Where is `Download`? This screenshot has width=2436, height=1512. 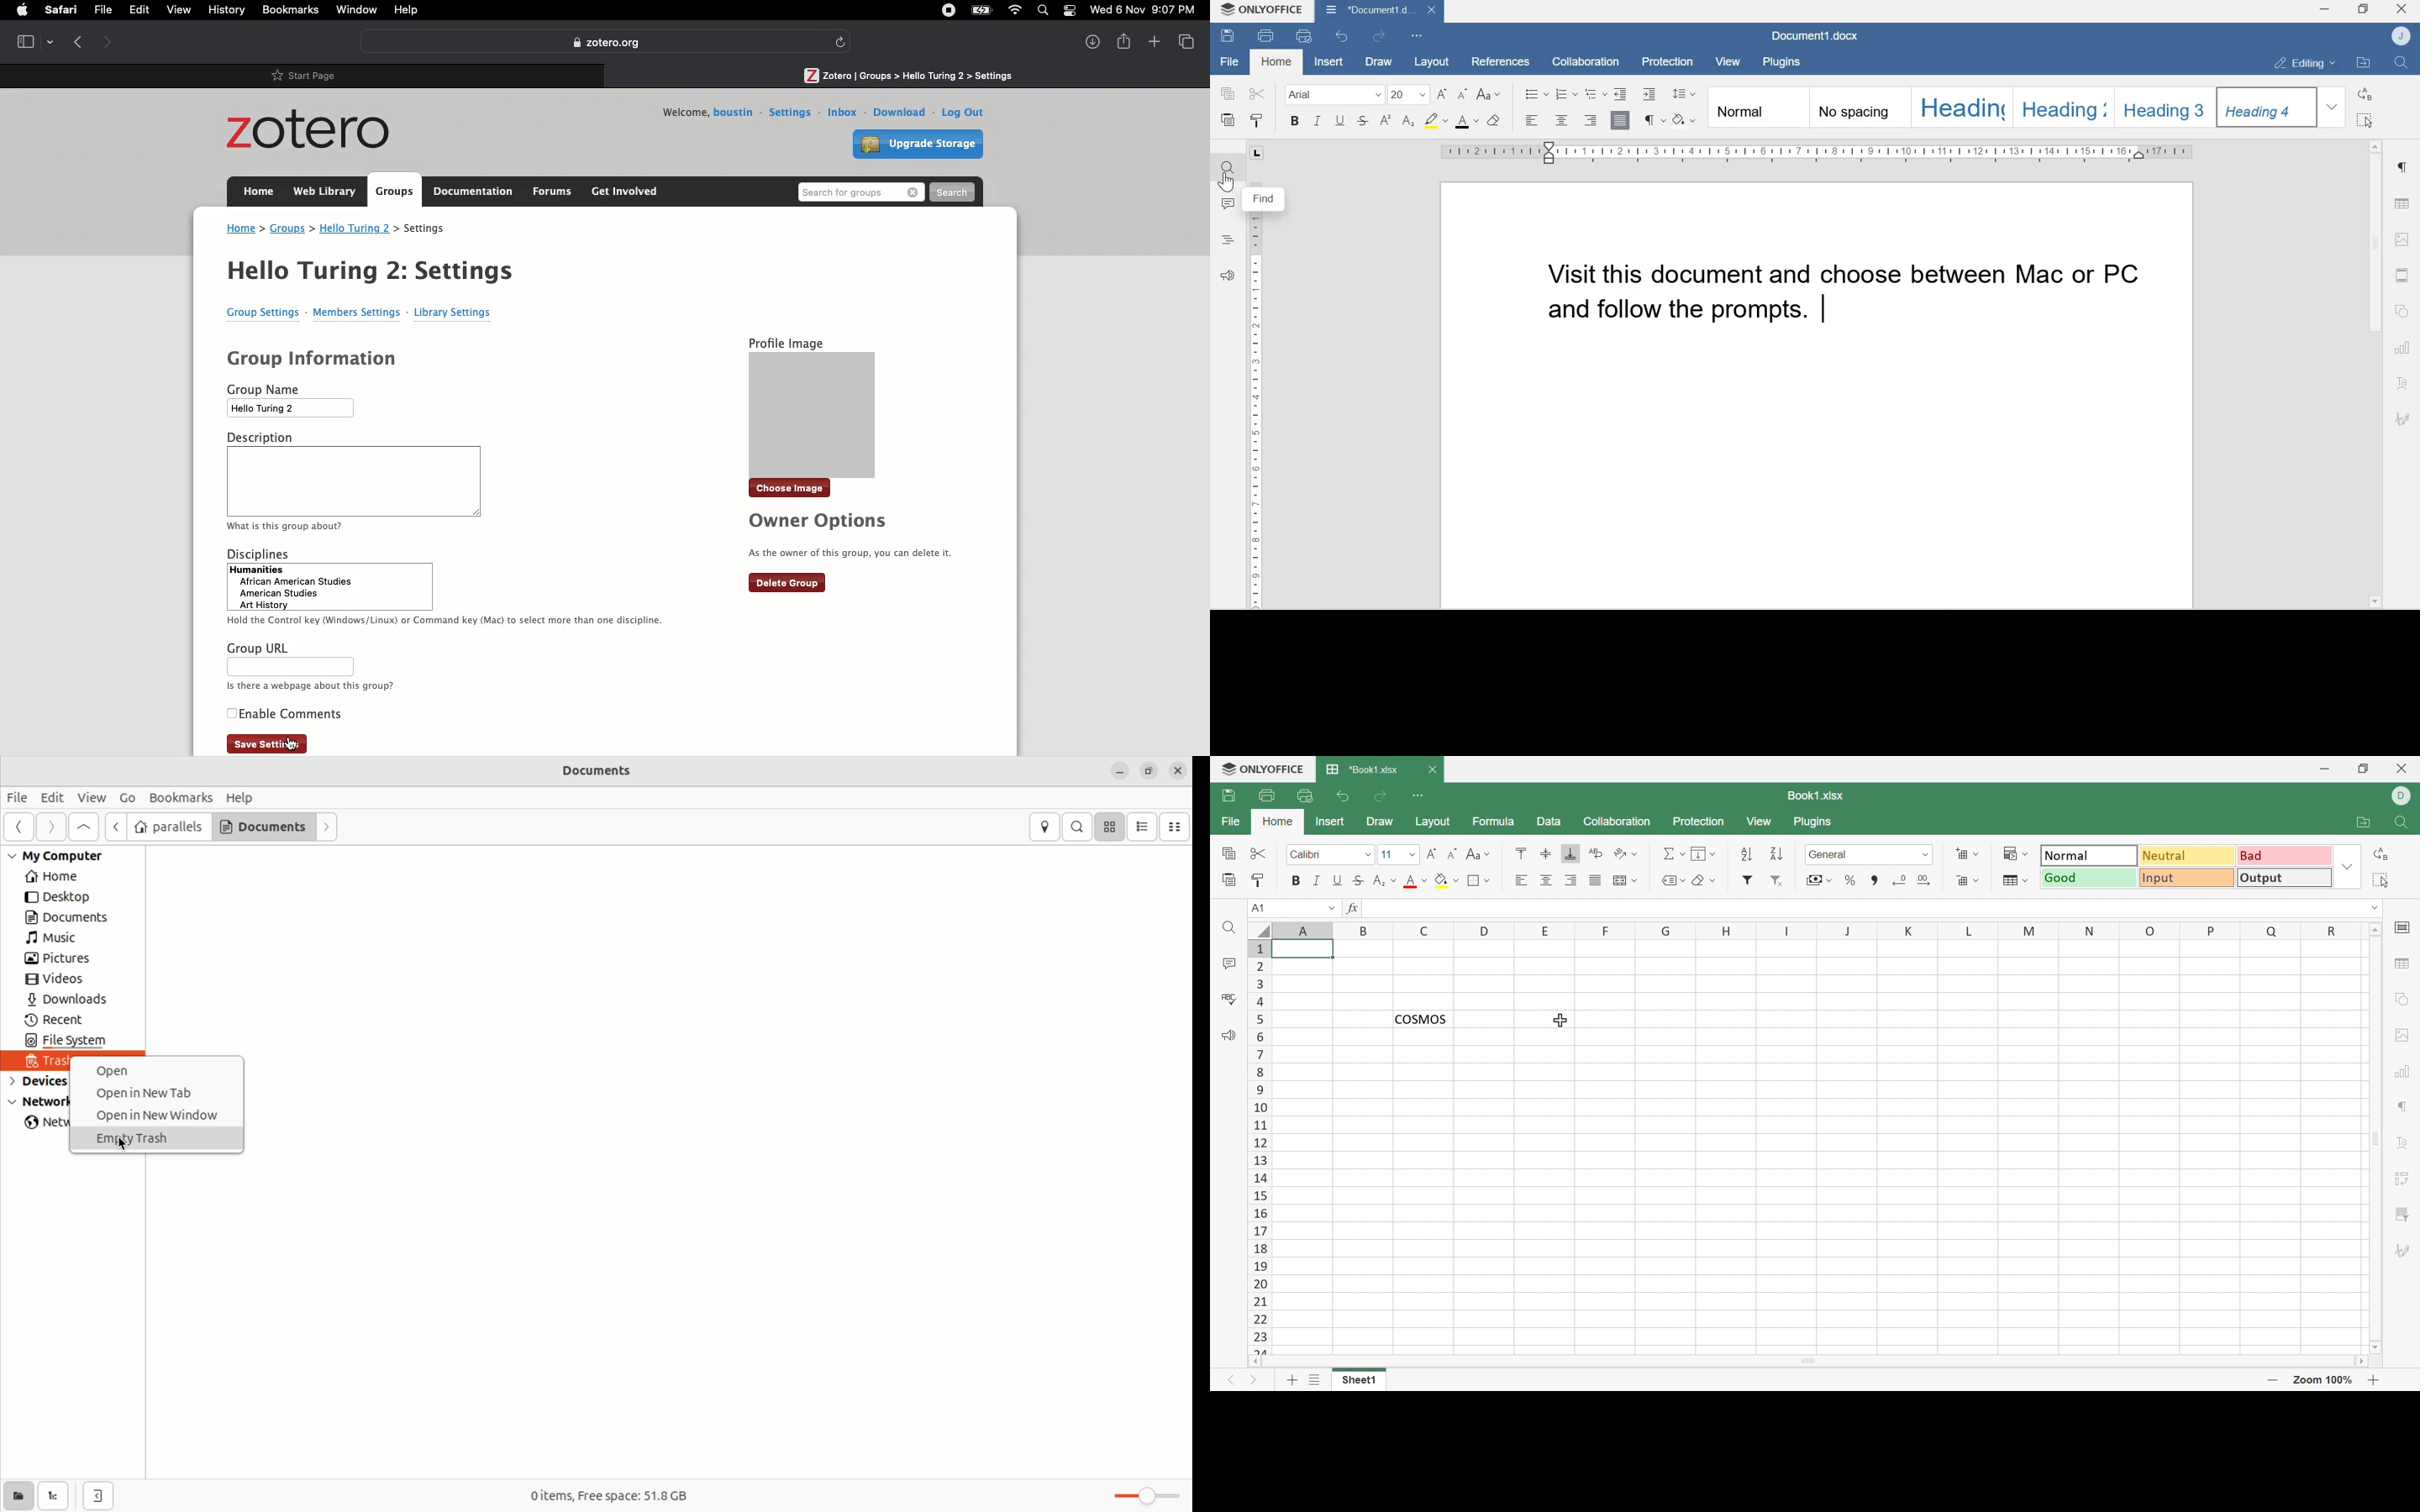 Download is located at coordinates (899, 112).